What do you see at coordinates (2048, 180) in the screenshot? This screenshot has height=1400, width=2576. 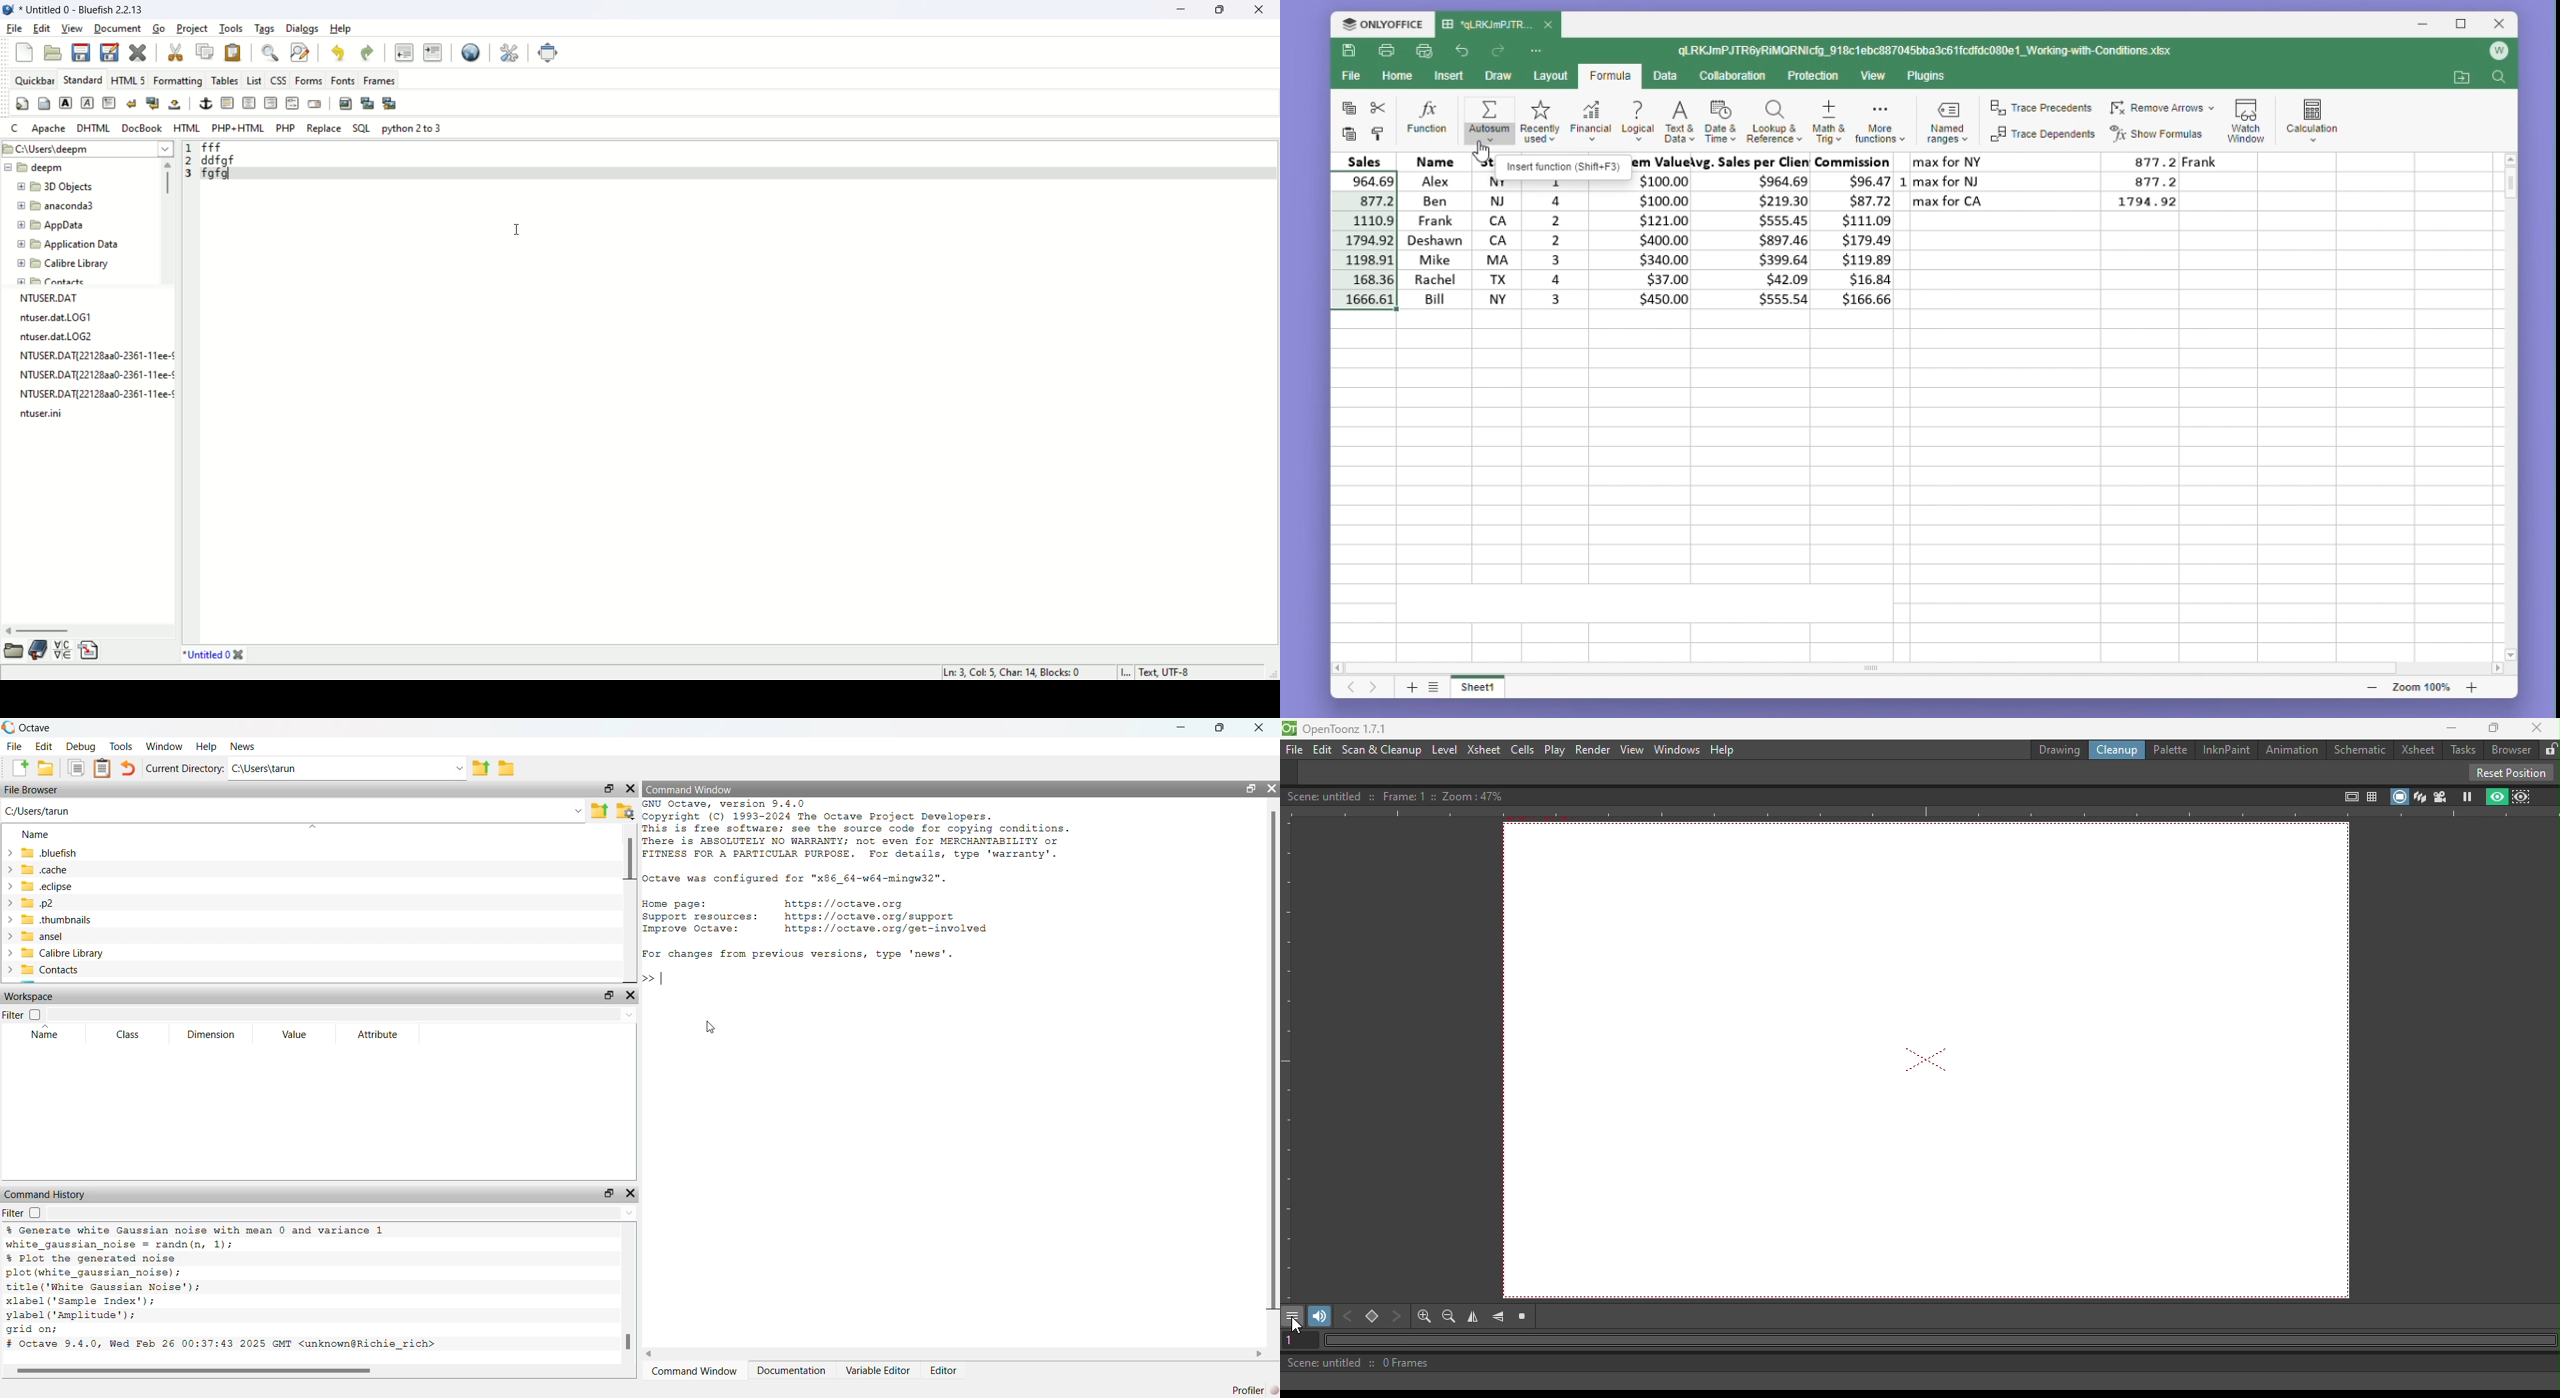 I see `max for NJ 877.2` at bounding box center [2048, 180].